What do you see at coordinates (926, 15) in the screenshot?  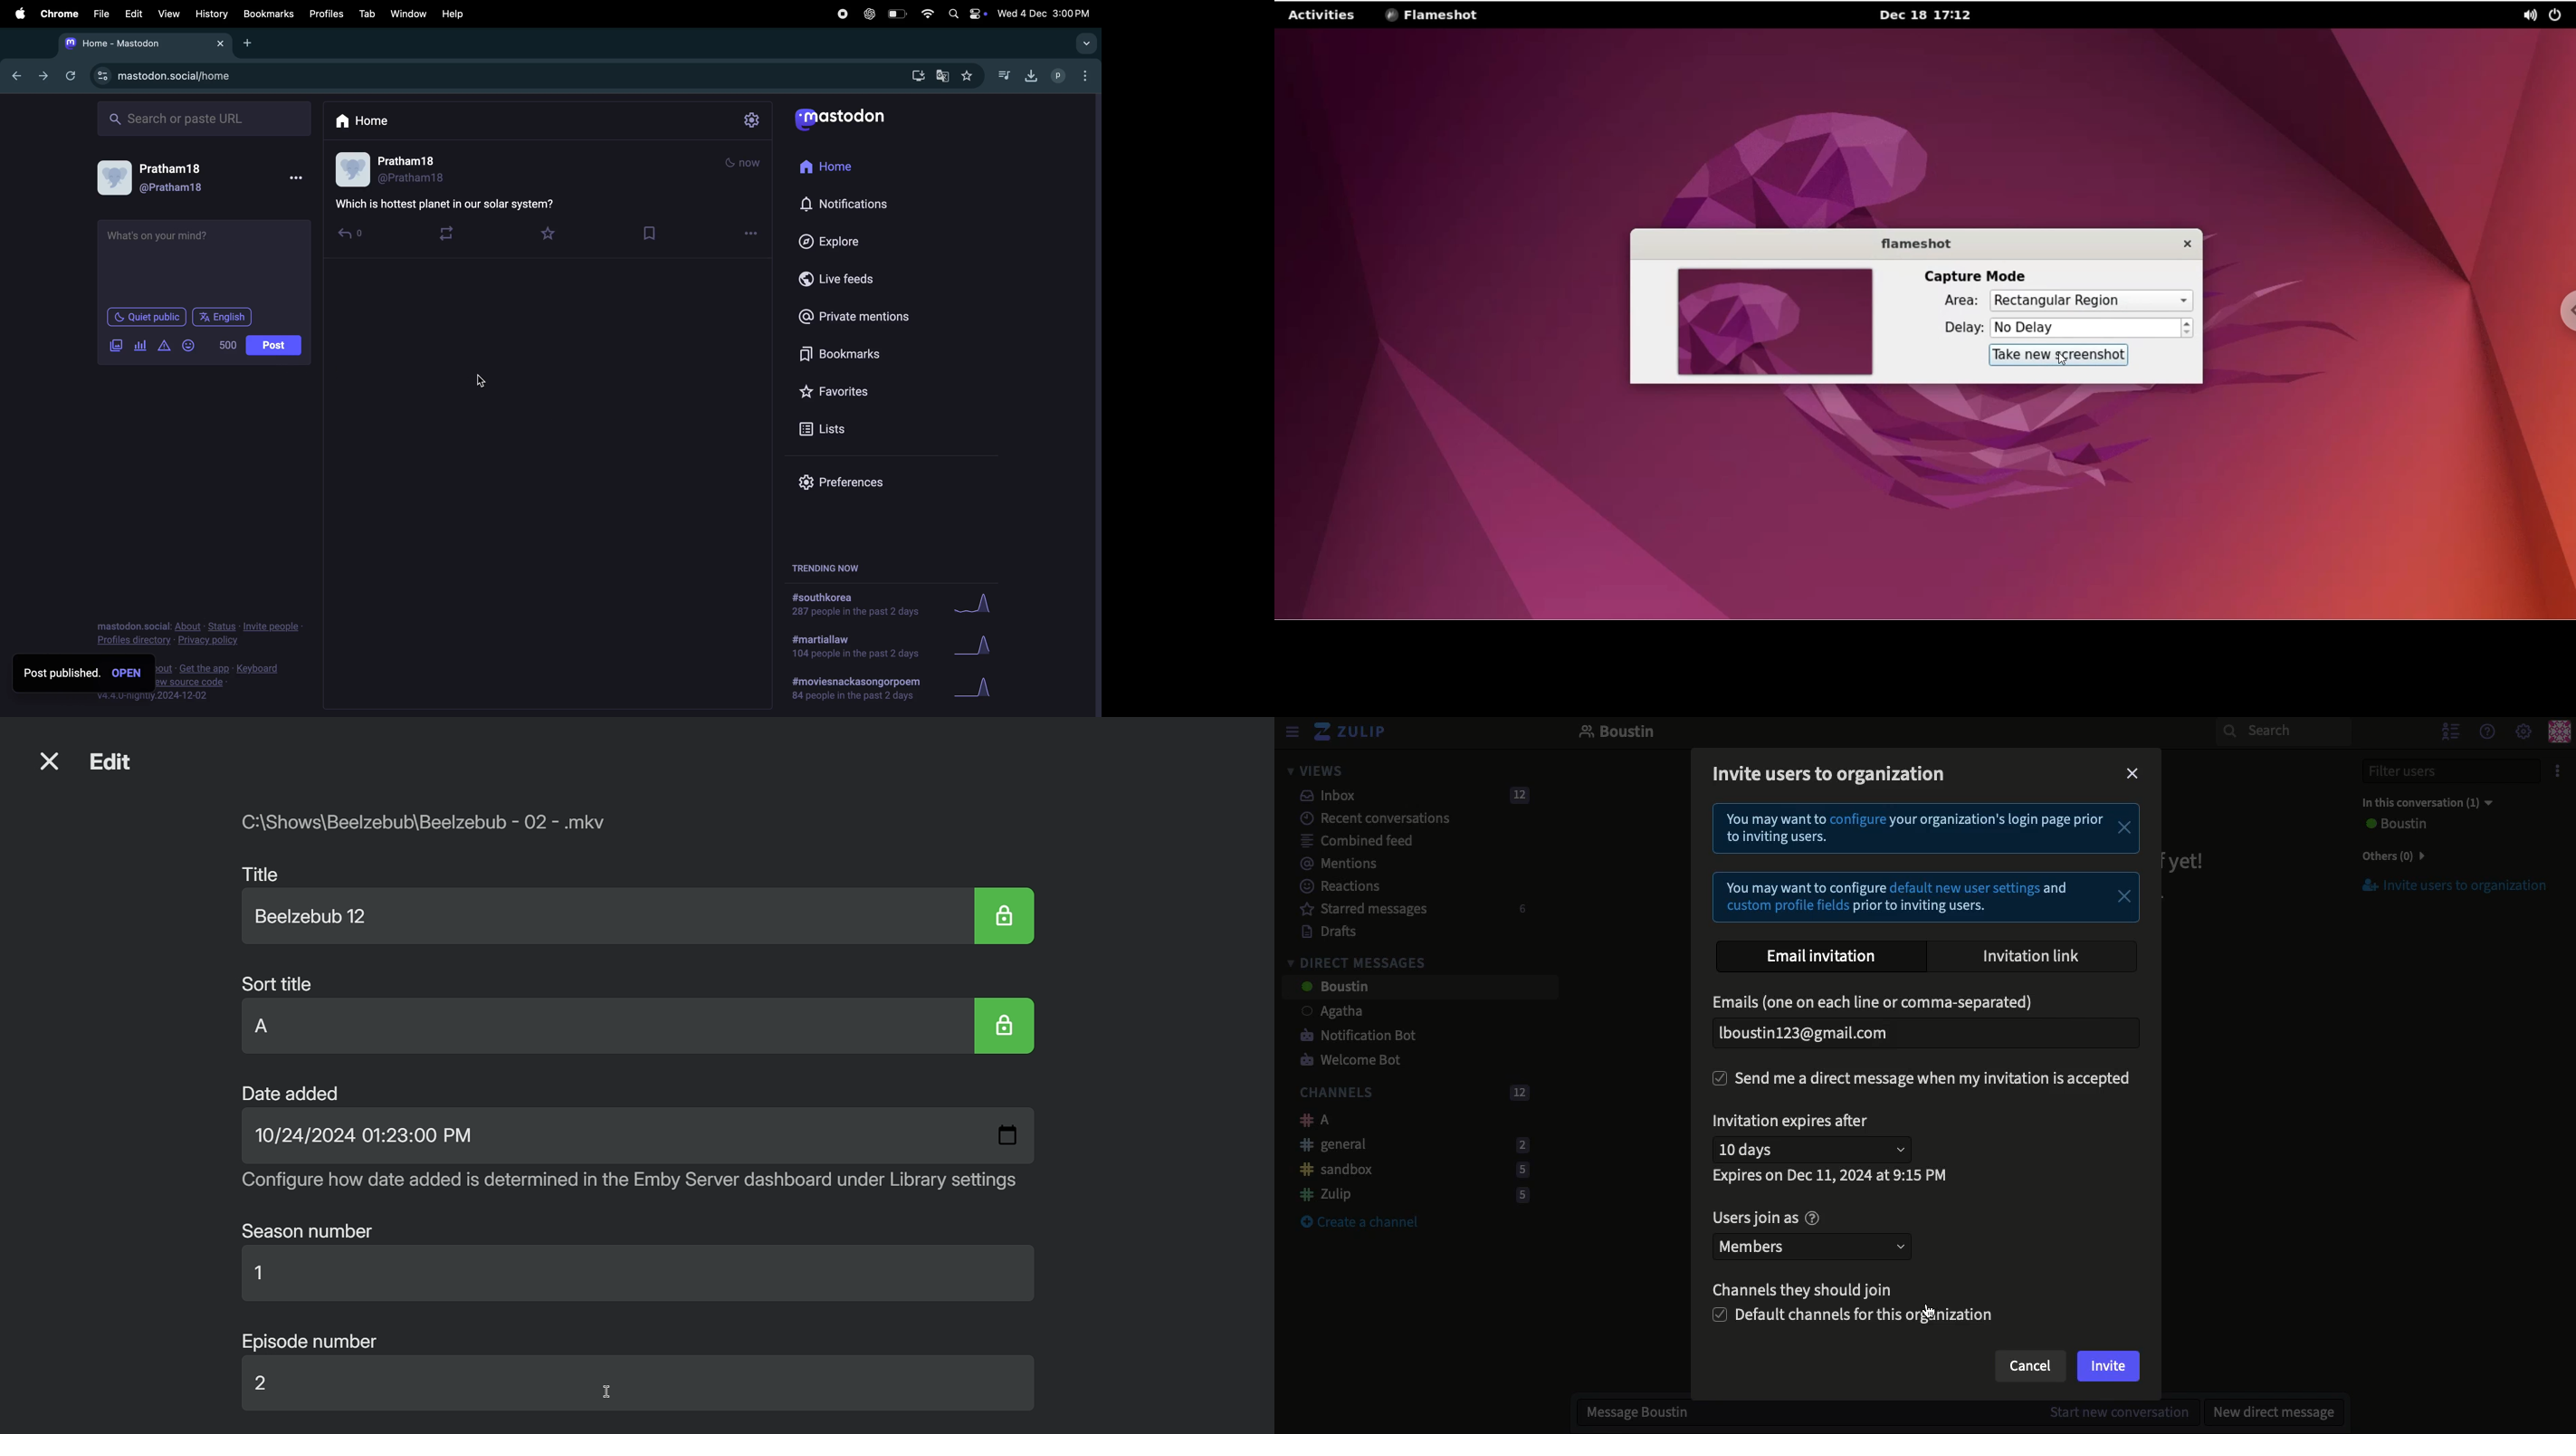 I see `wifi` at bounding box center [926, 15].